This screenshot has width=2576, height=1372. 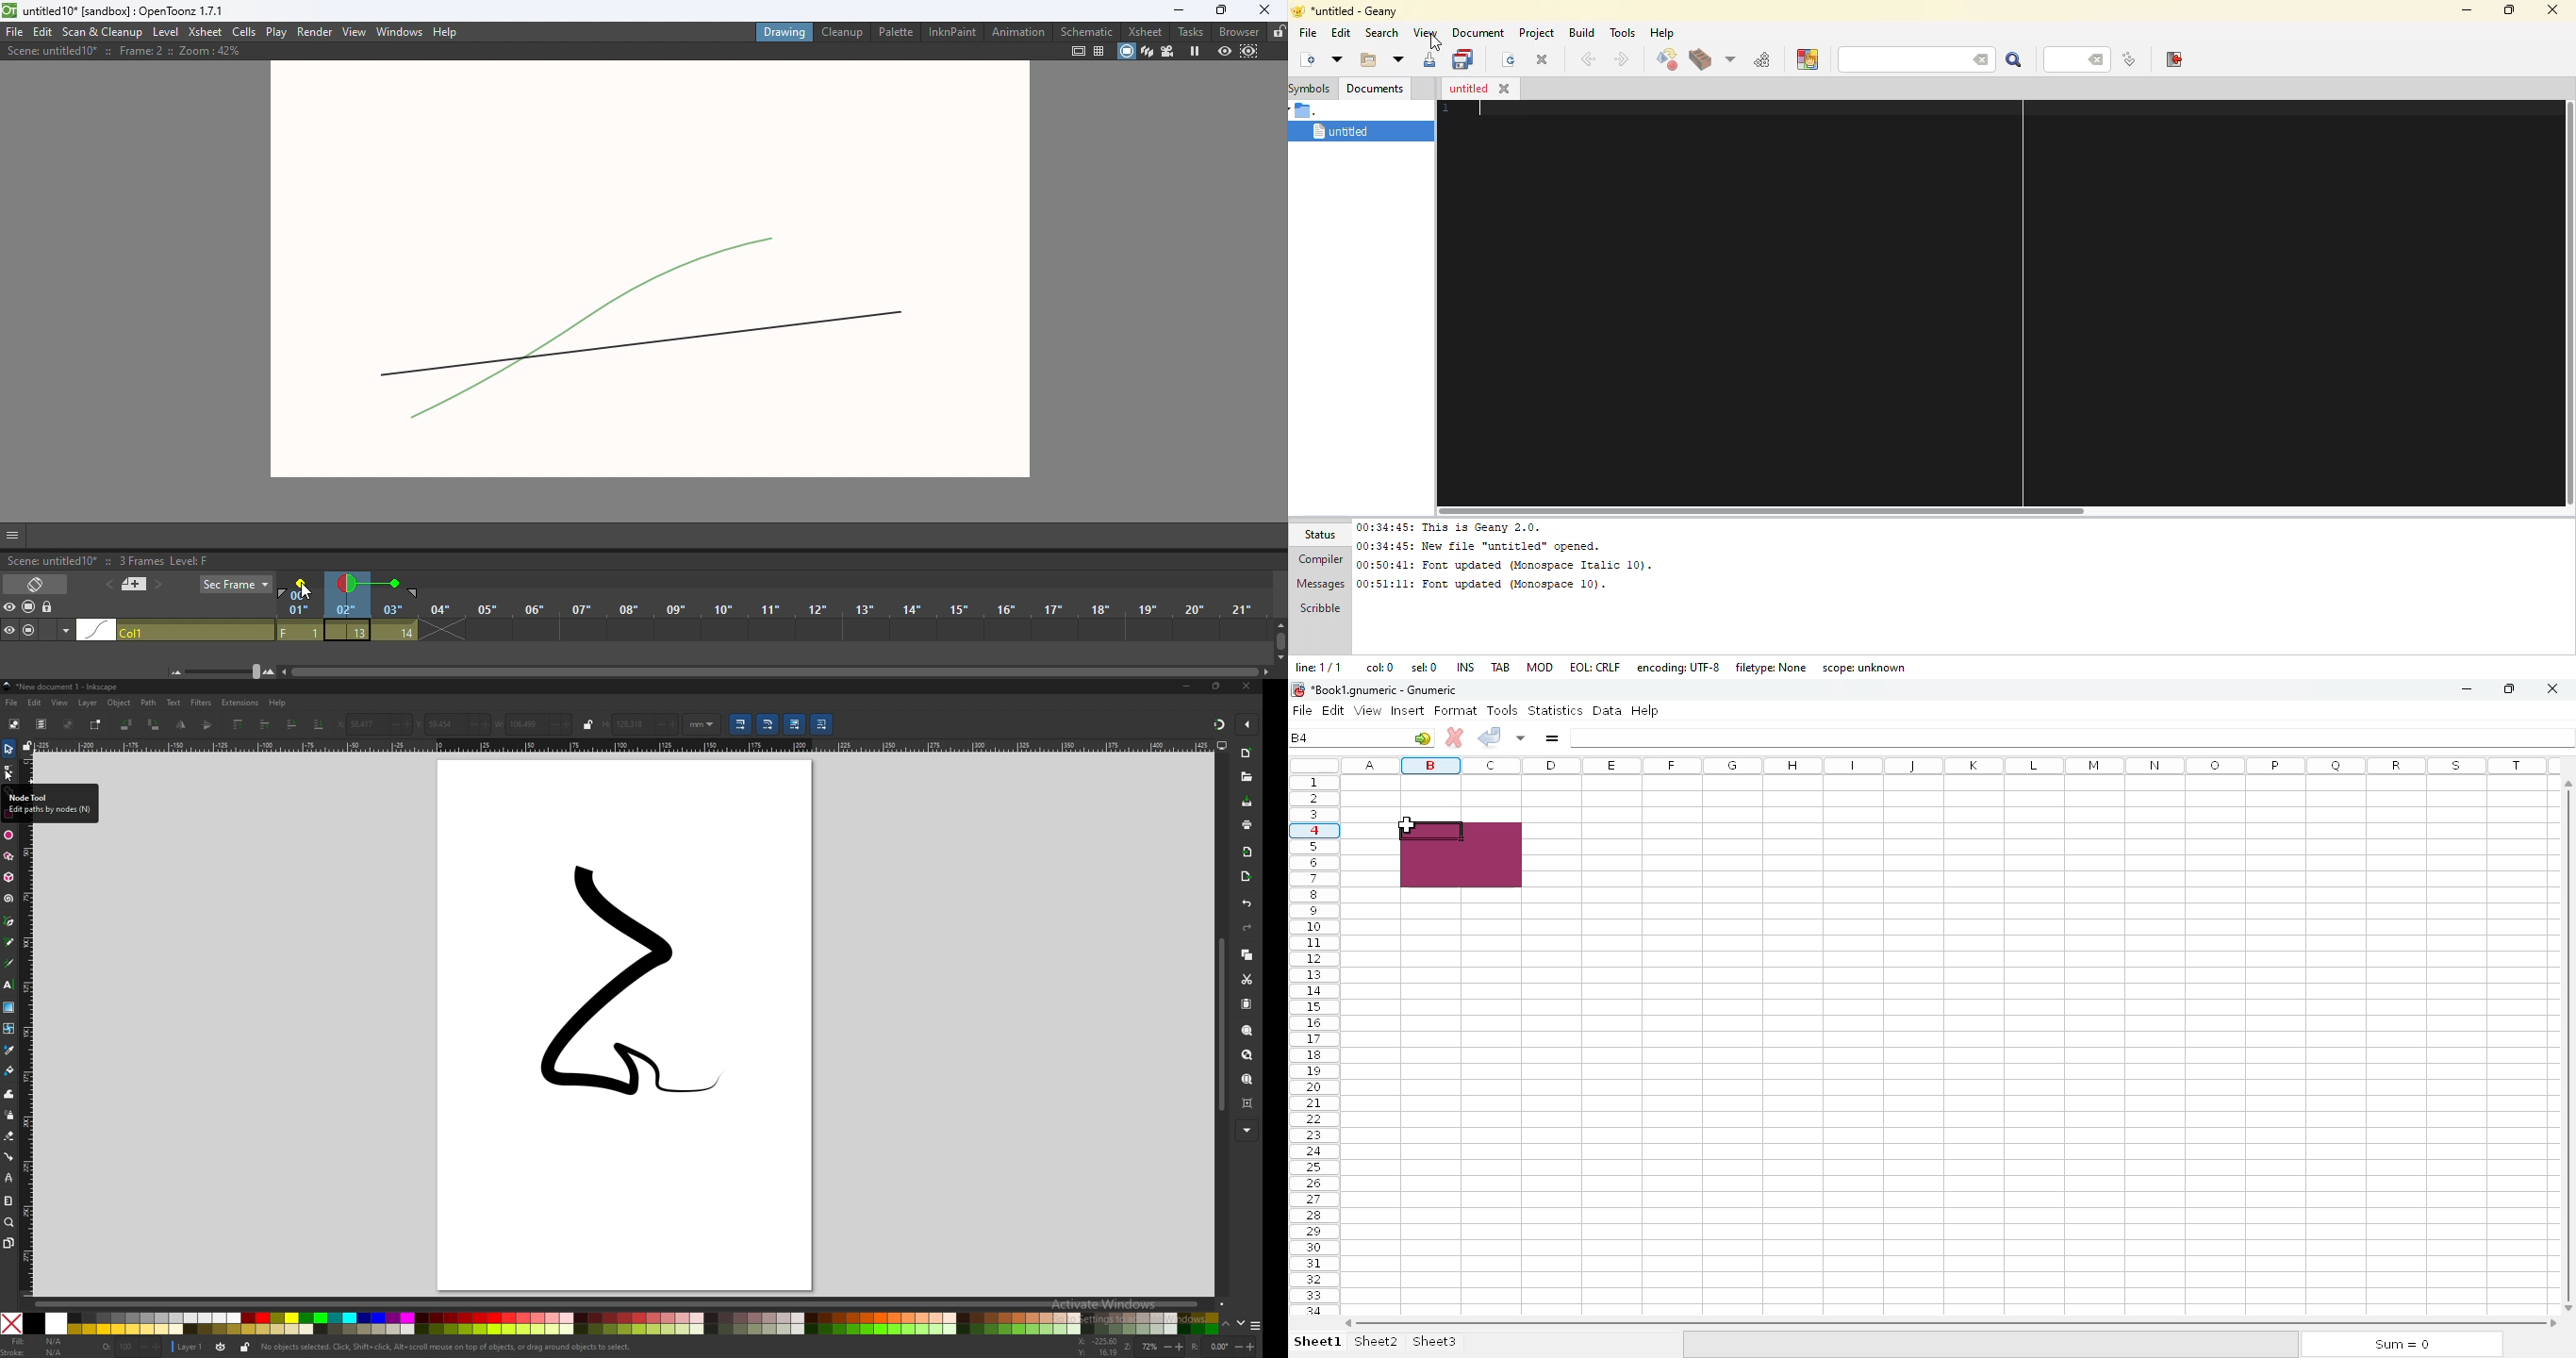 I want to click on Next memo, so click(x=157, y=588).